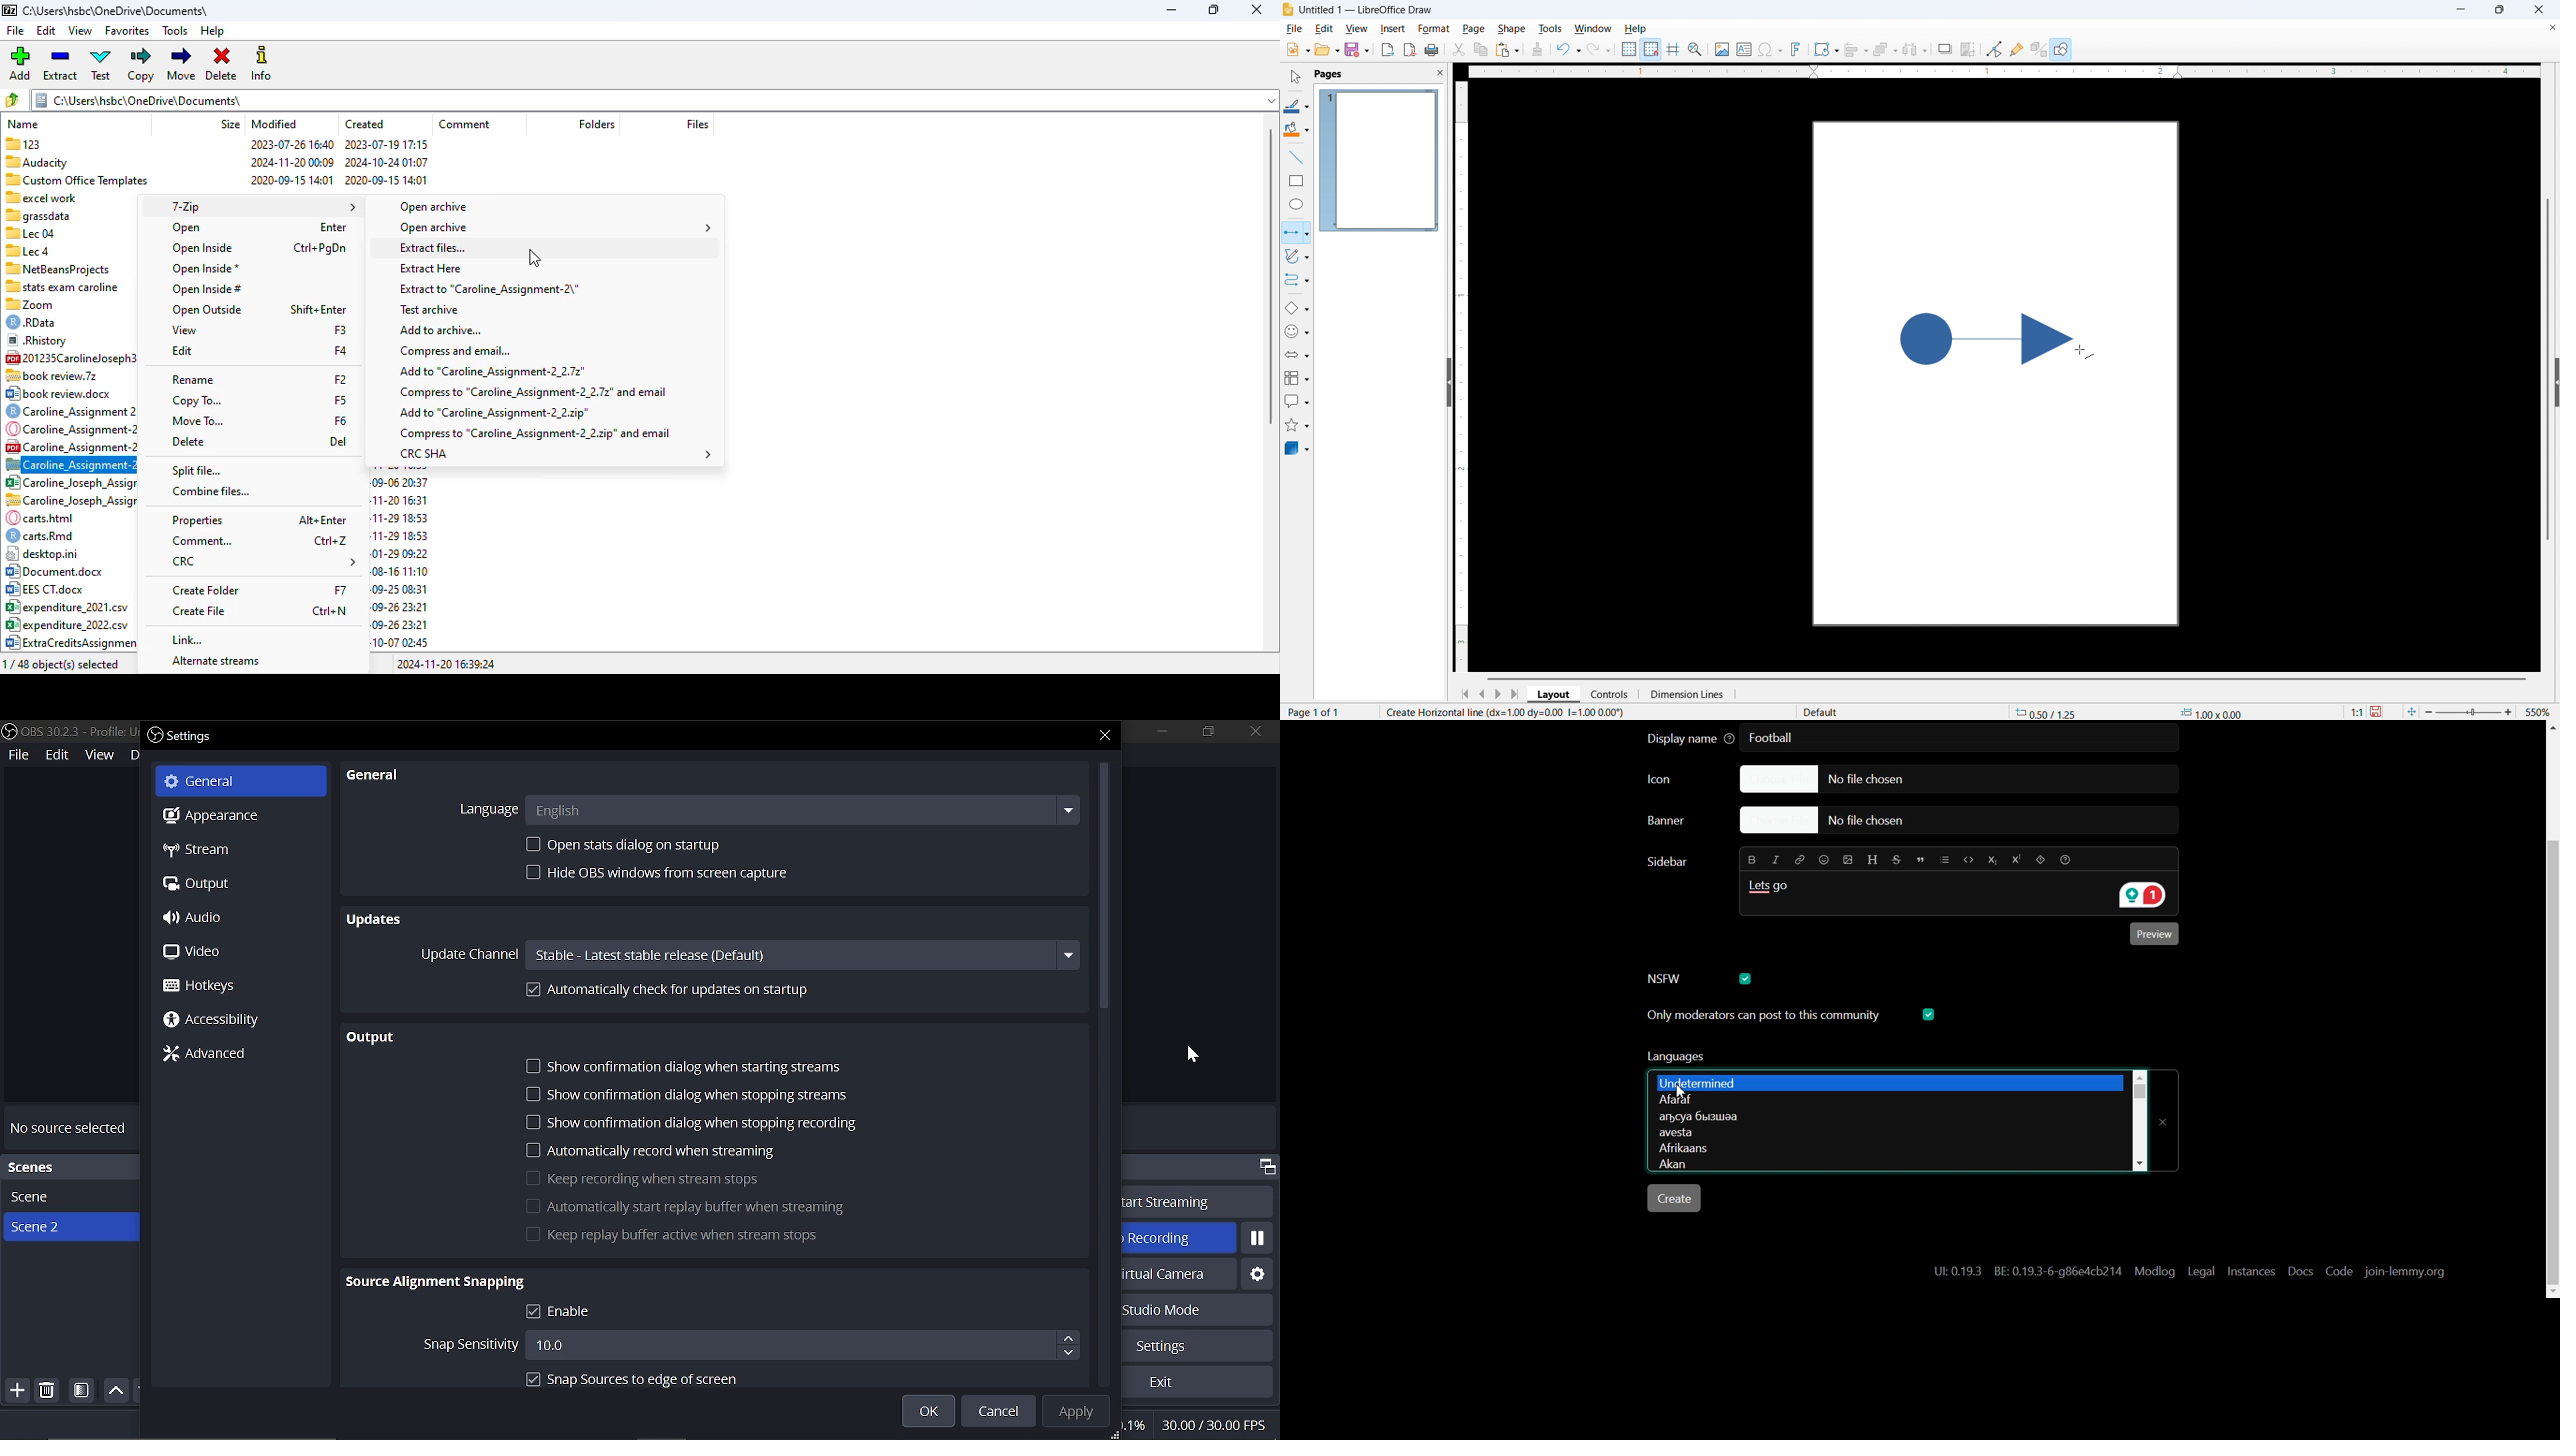  I want to click on Horizontal ruler , so click(2003, 71).